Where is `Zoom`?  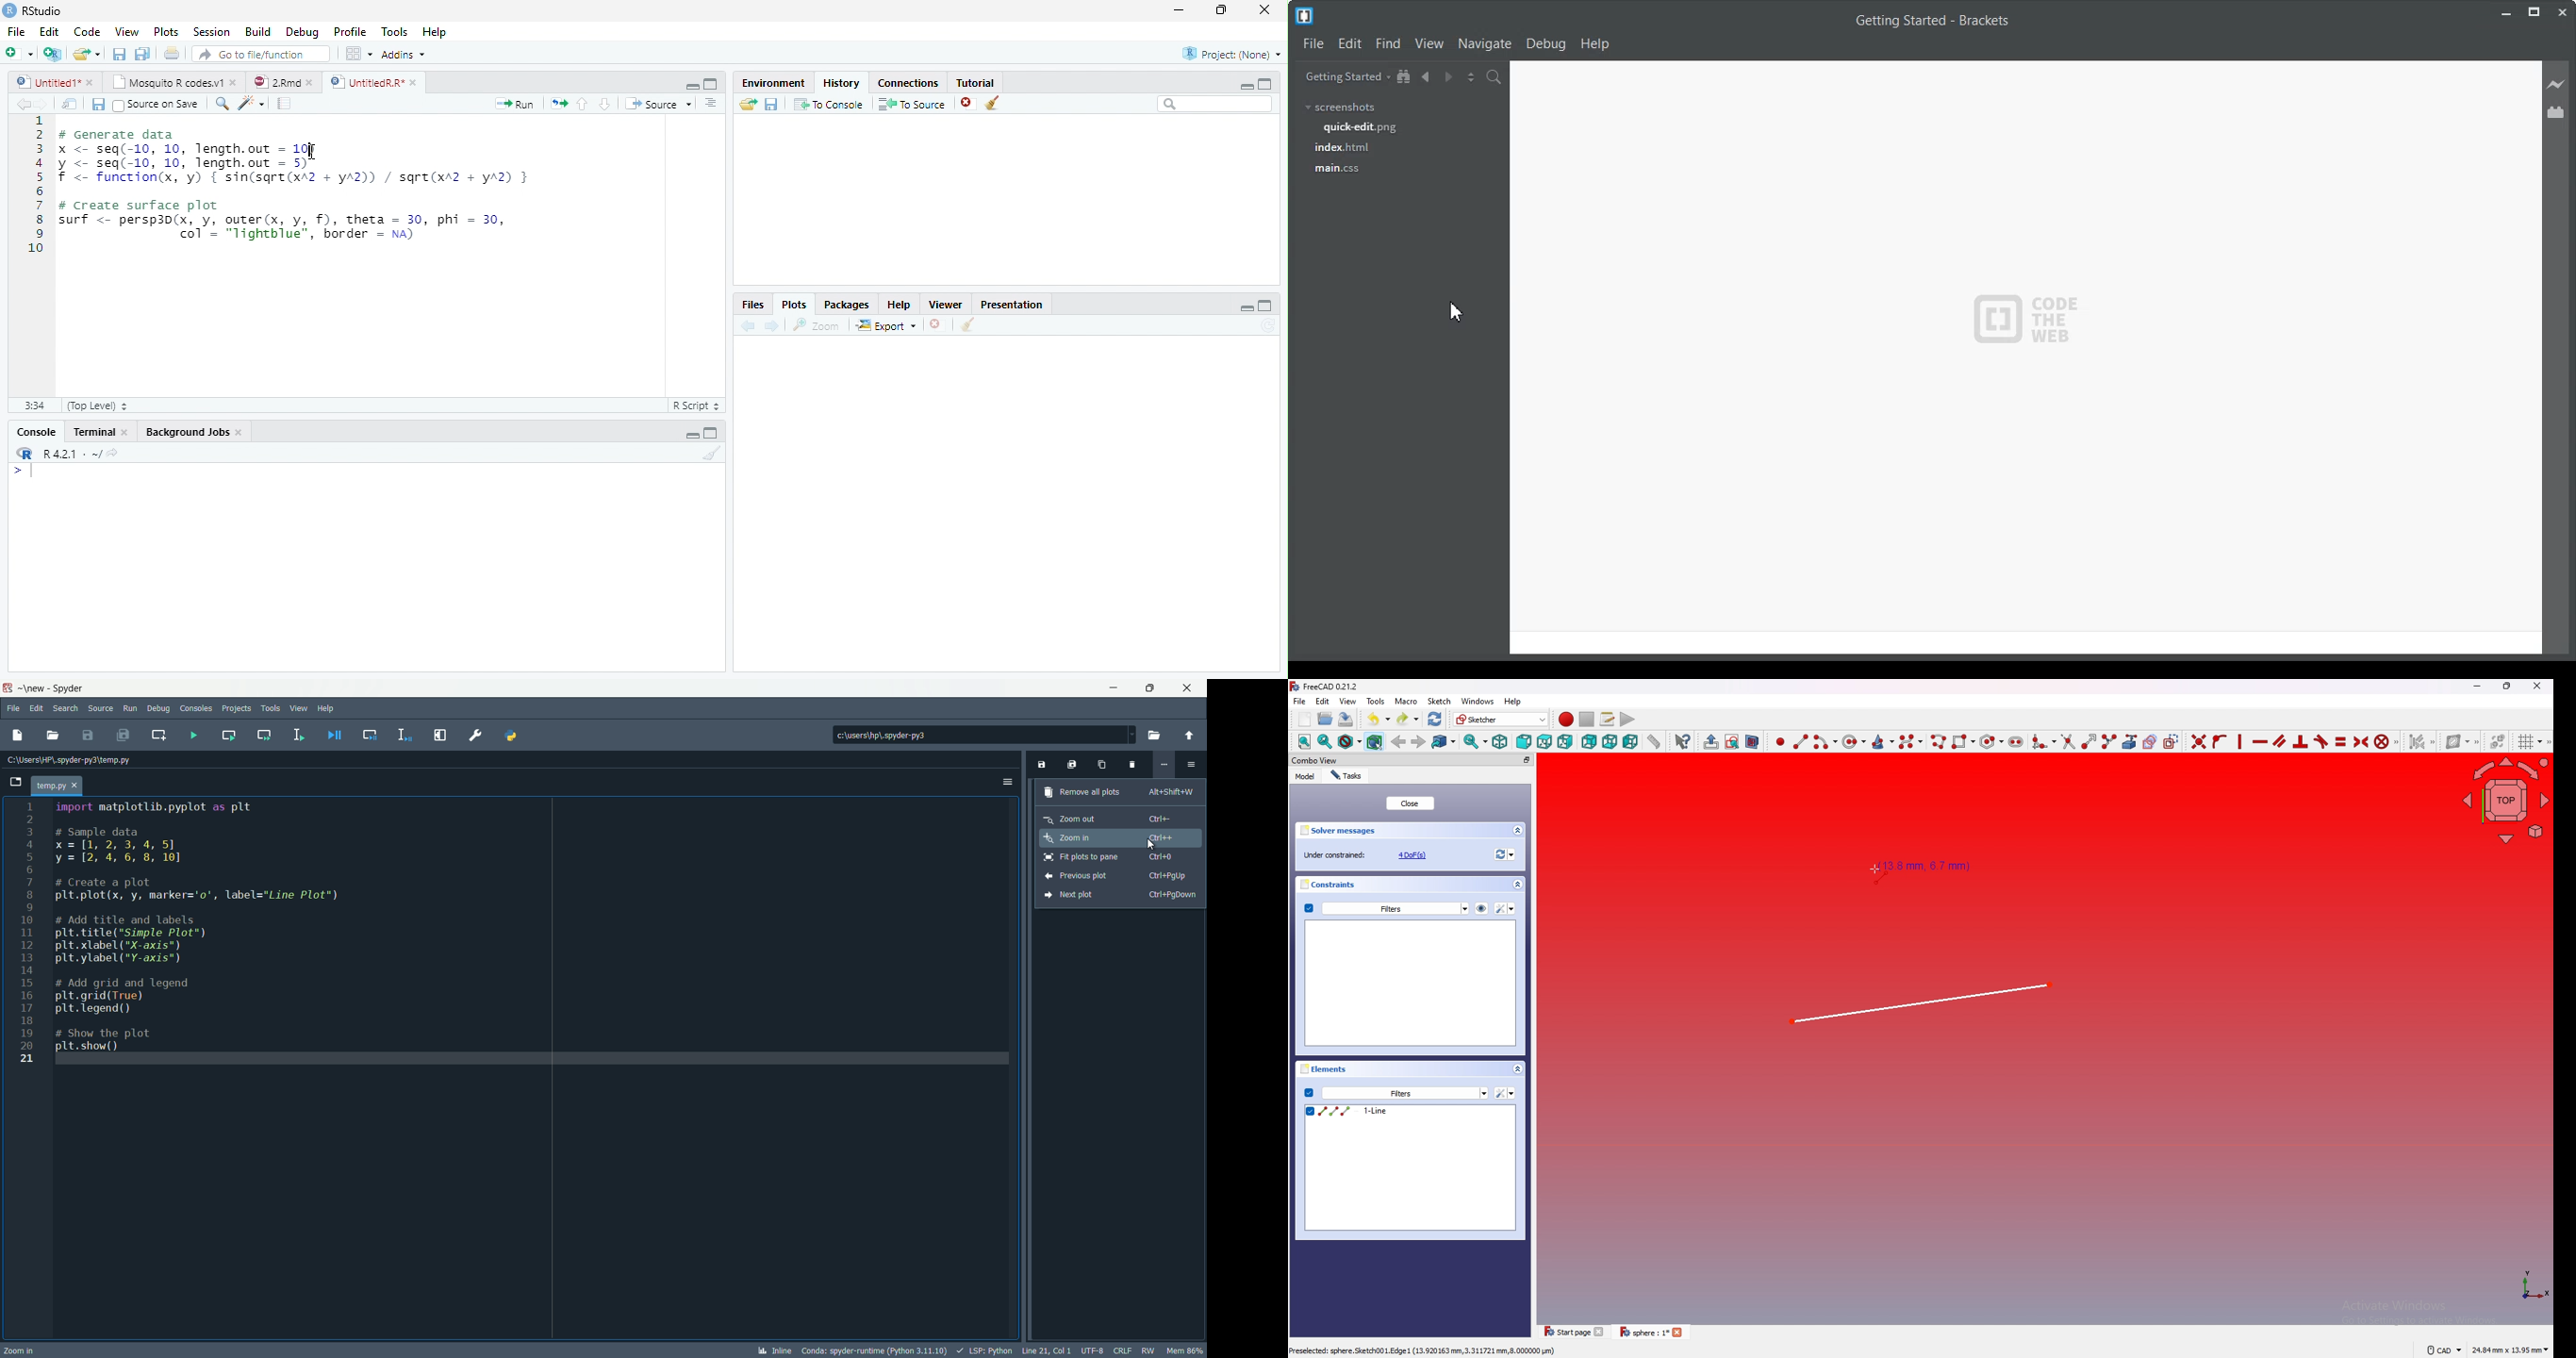 Zoom is located at coordinates (816, 325).